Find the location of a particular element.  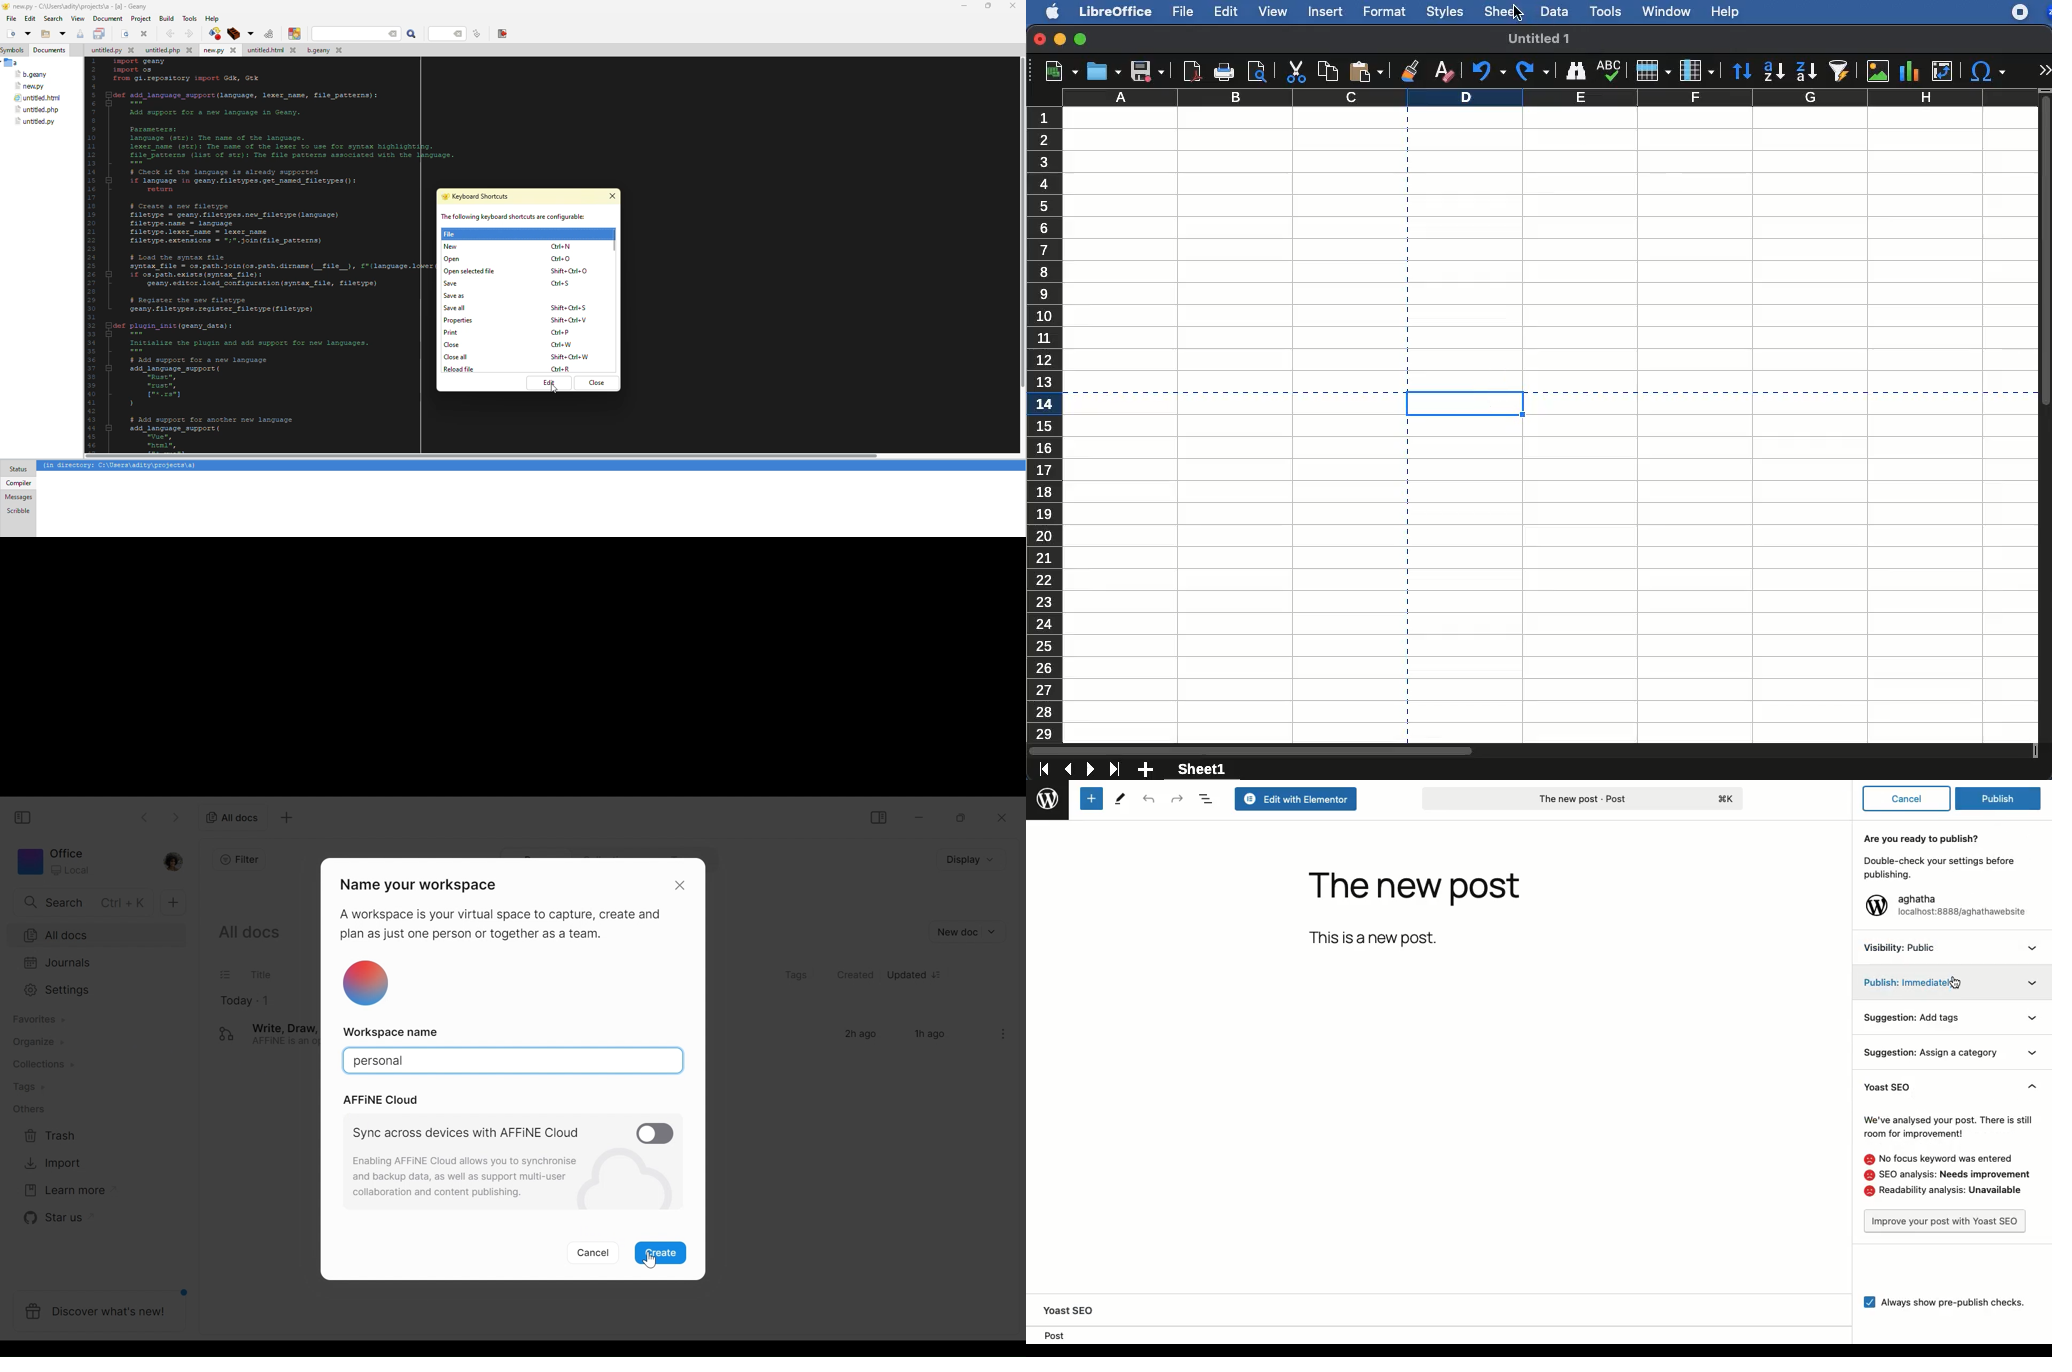

scroll is located at coordinates (2046, 418).